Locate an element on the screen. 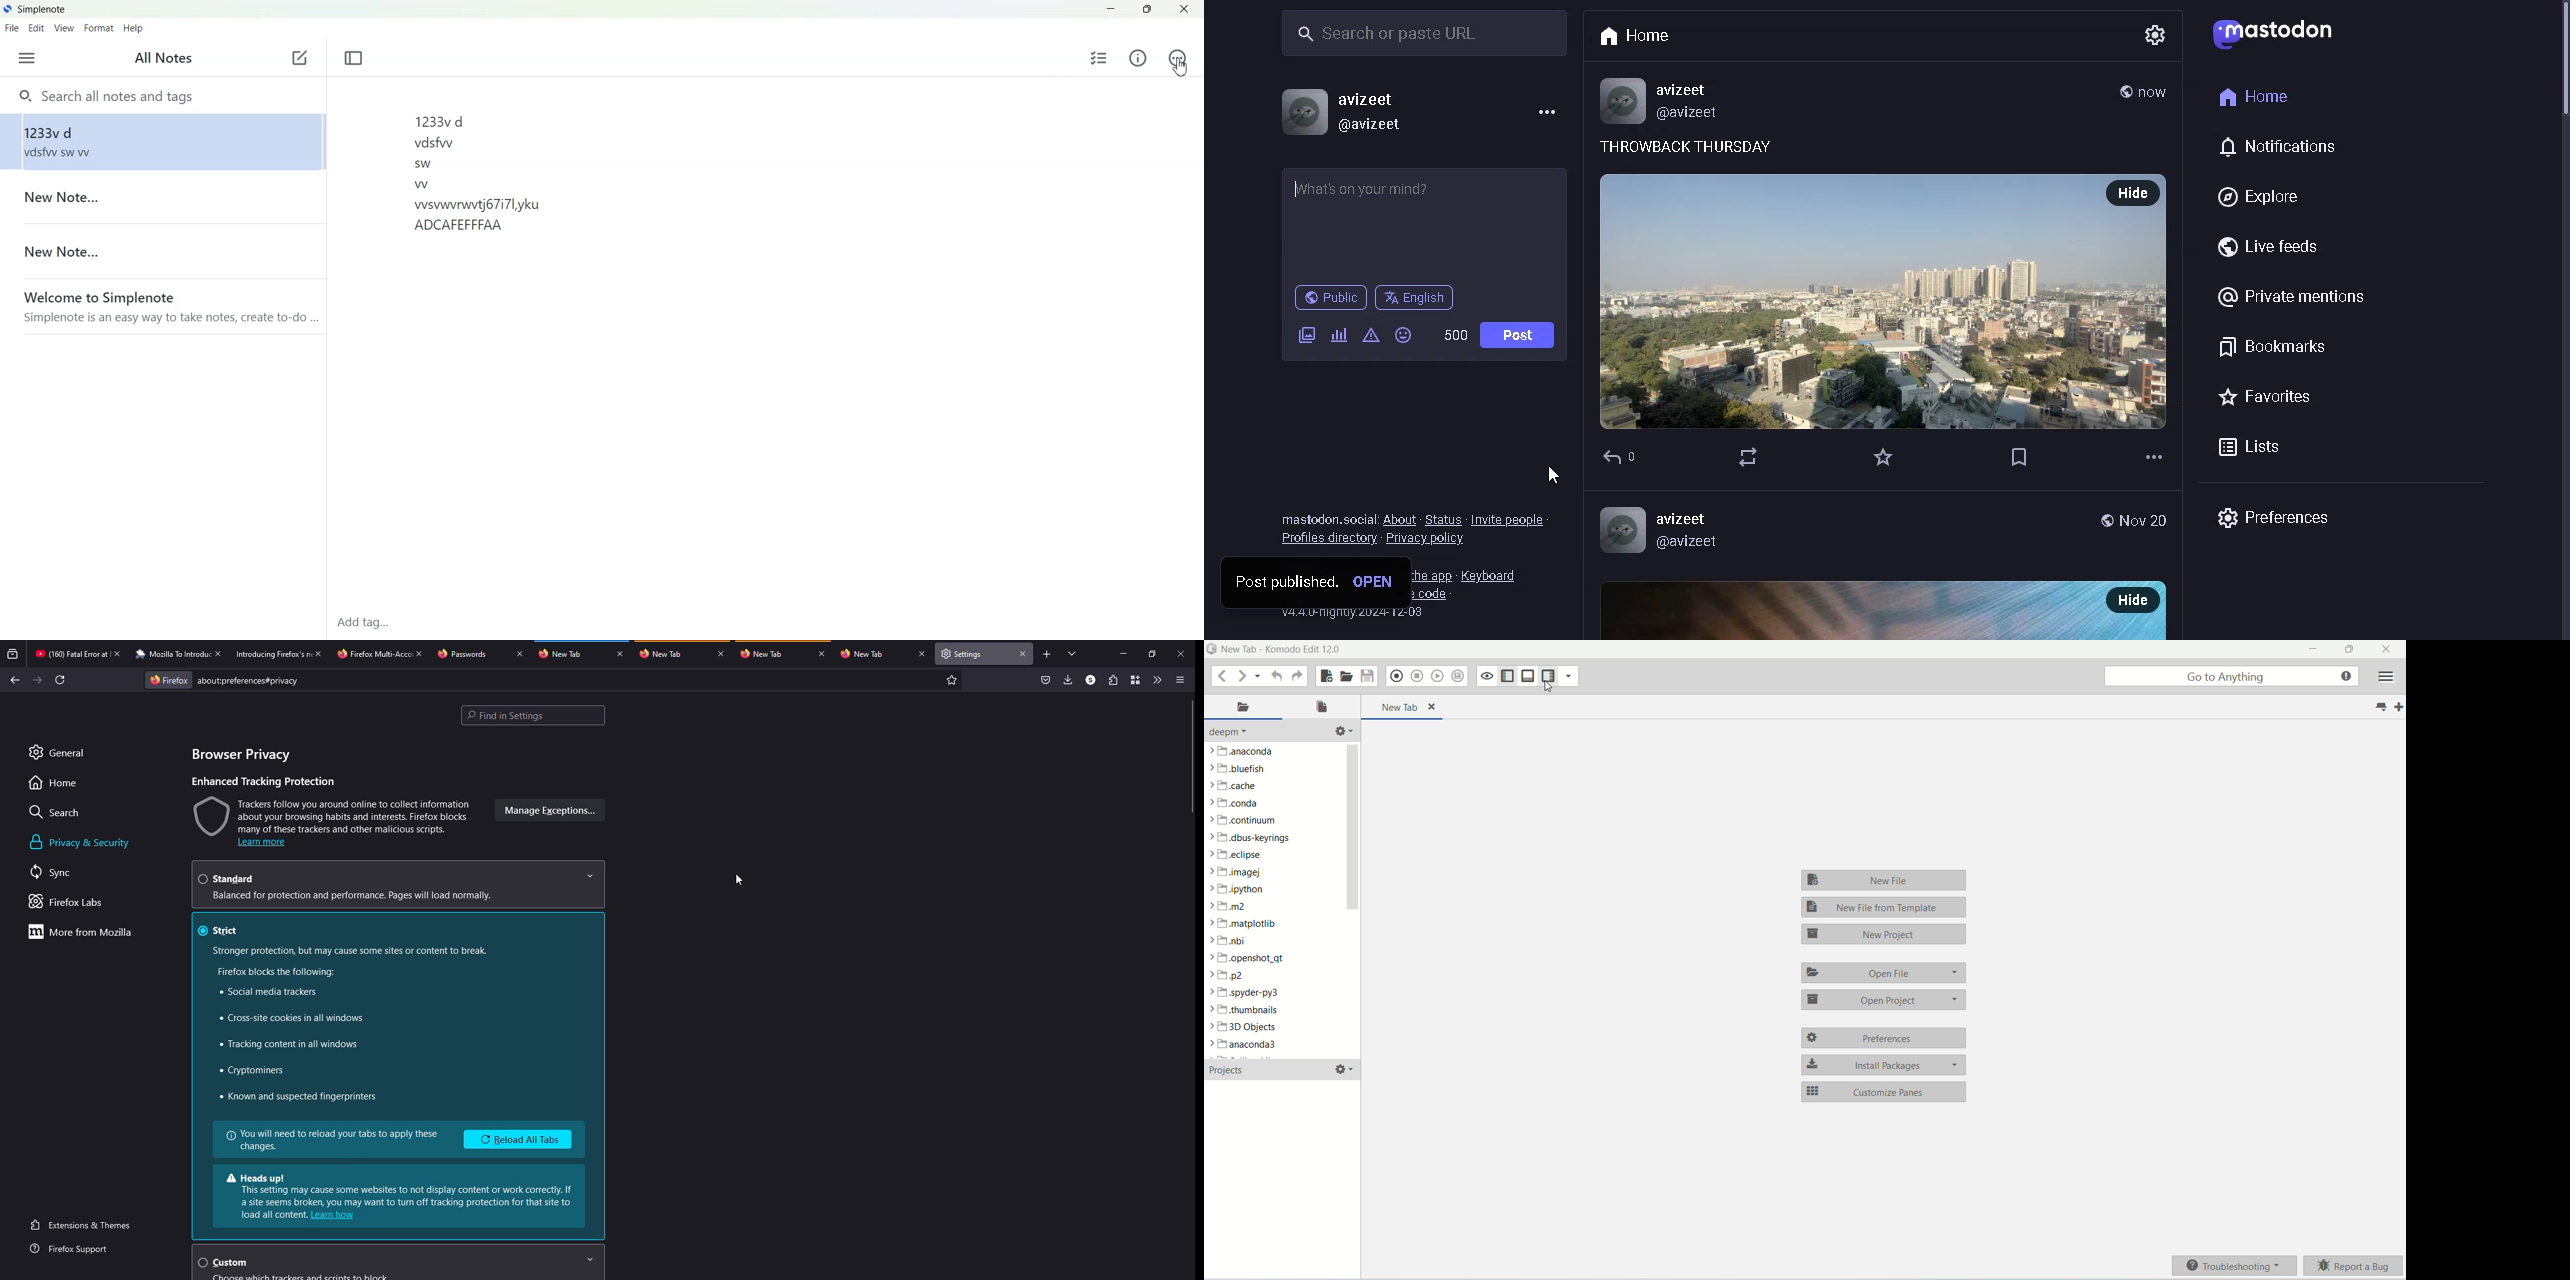 This screenshot has height=1288, width=2576. reload all tabs is located at coordinates (517, 1139).